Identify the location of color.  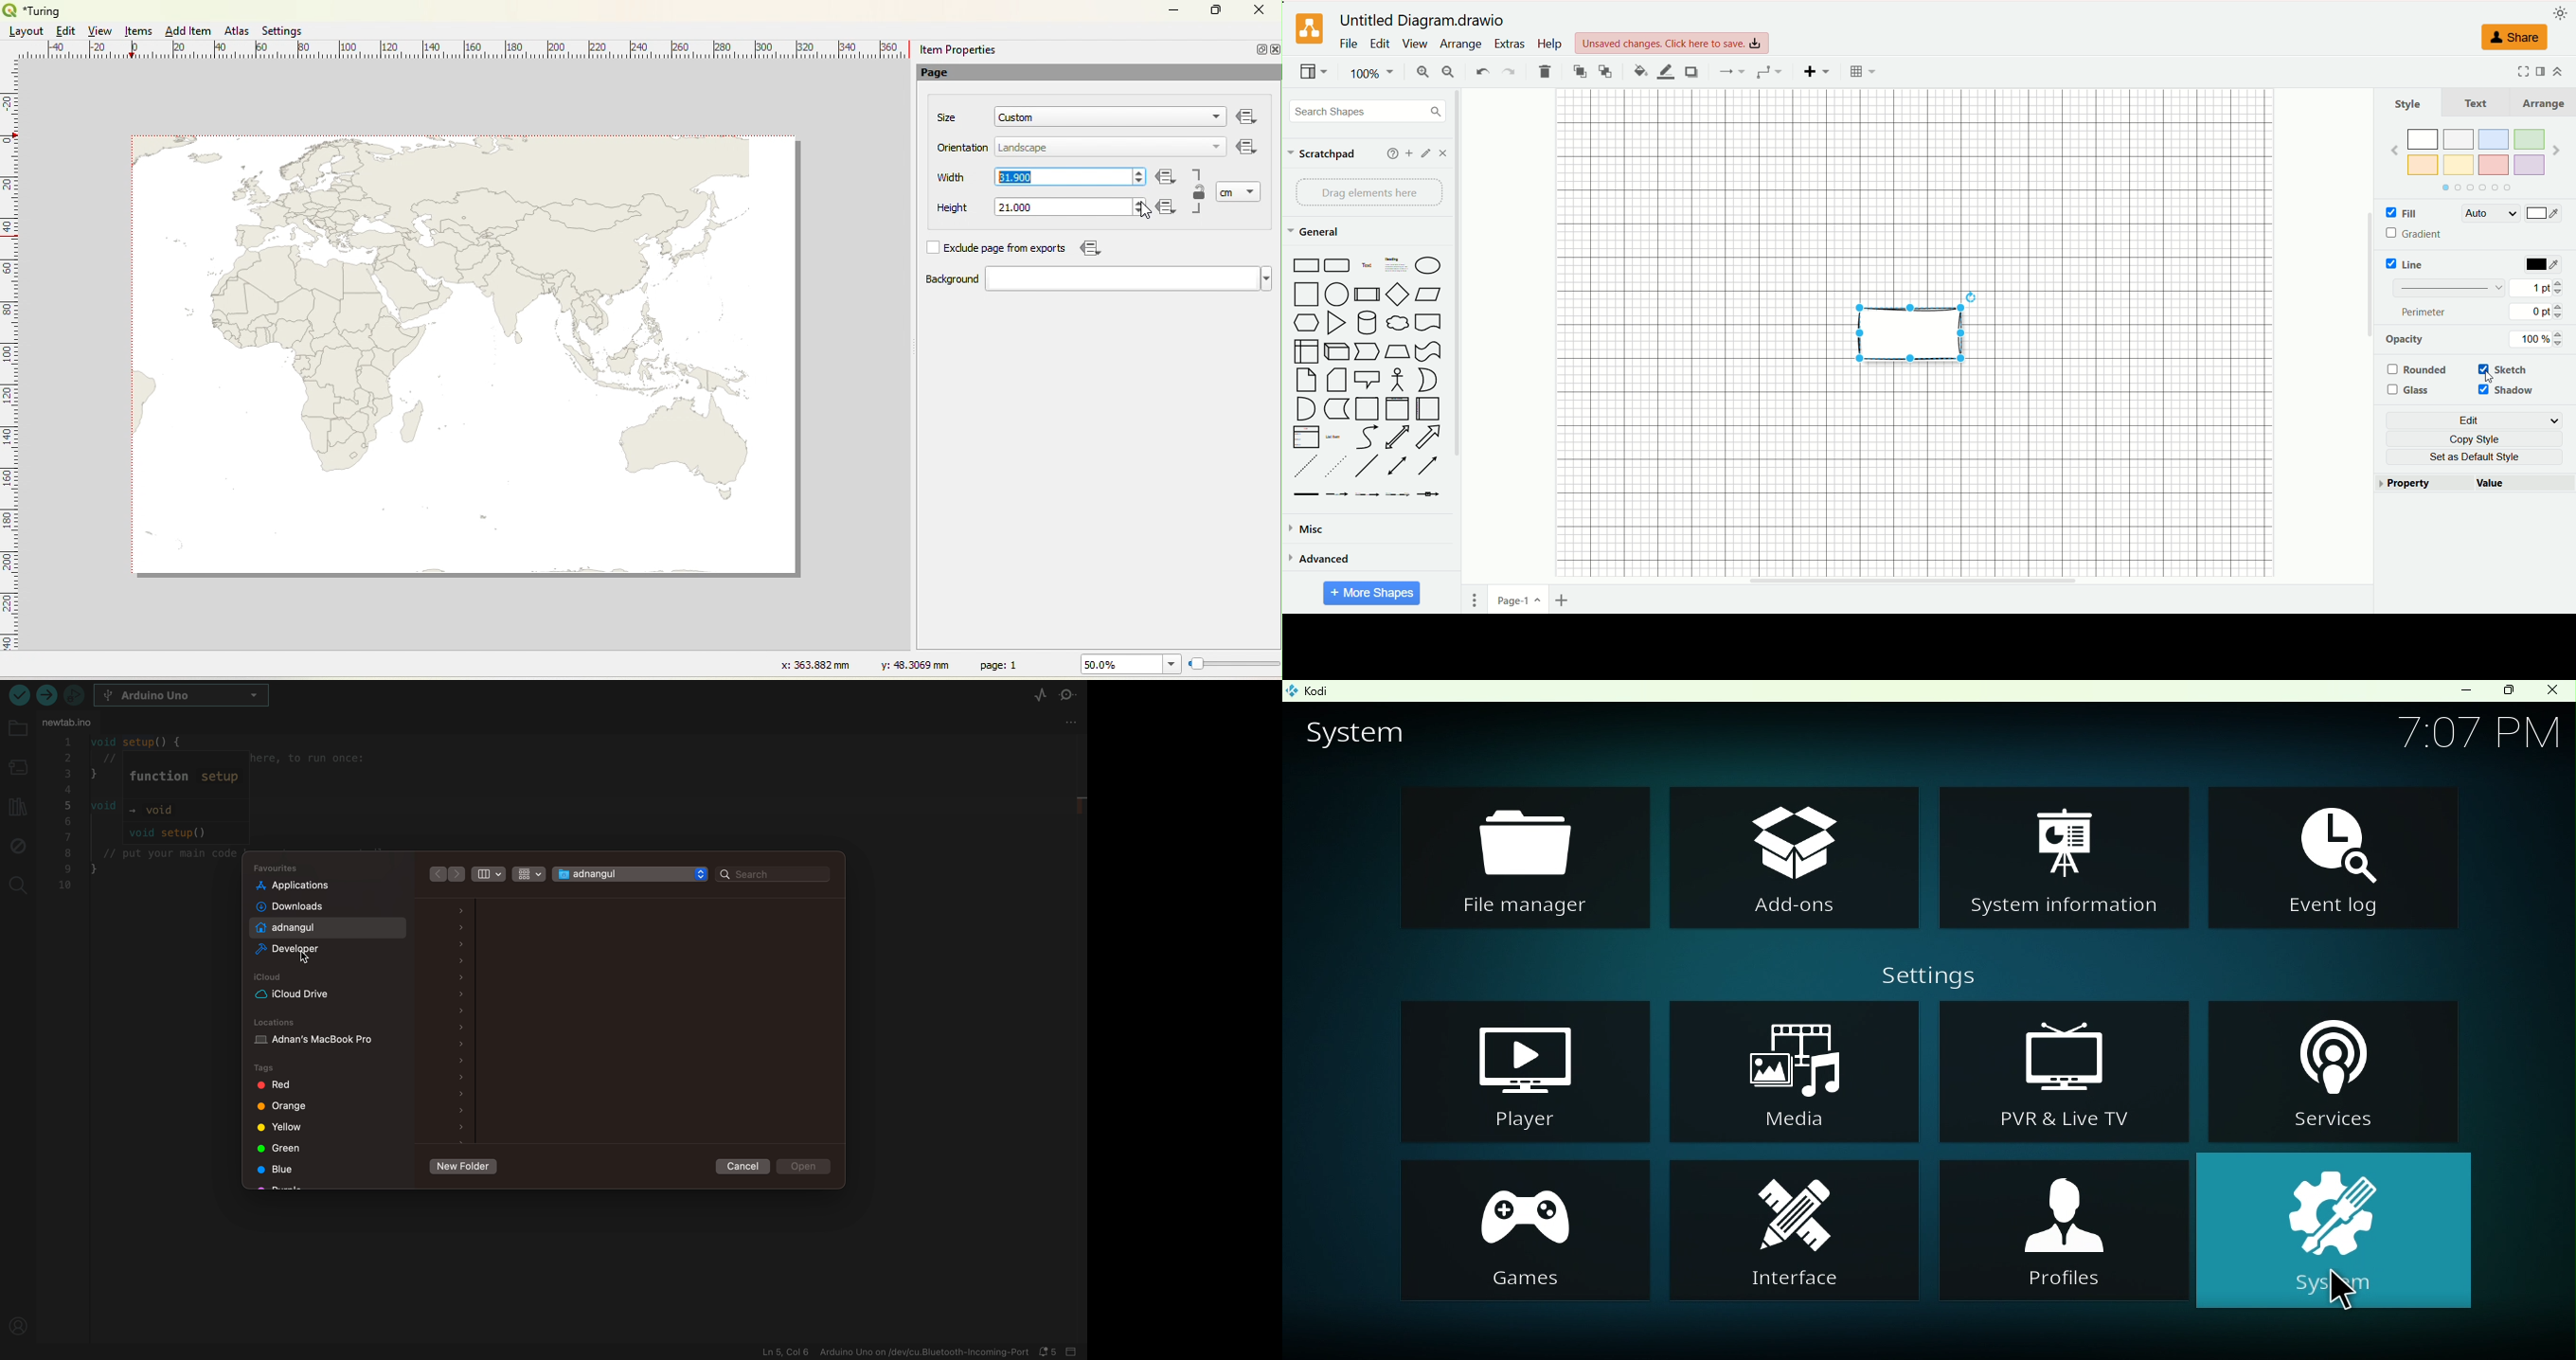
(2544, 265).